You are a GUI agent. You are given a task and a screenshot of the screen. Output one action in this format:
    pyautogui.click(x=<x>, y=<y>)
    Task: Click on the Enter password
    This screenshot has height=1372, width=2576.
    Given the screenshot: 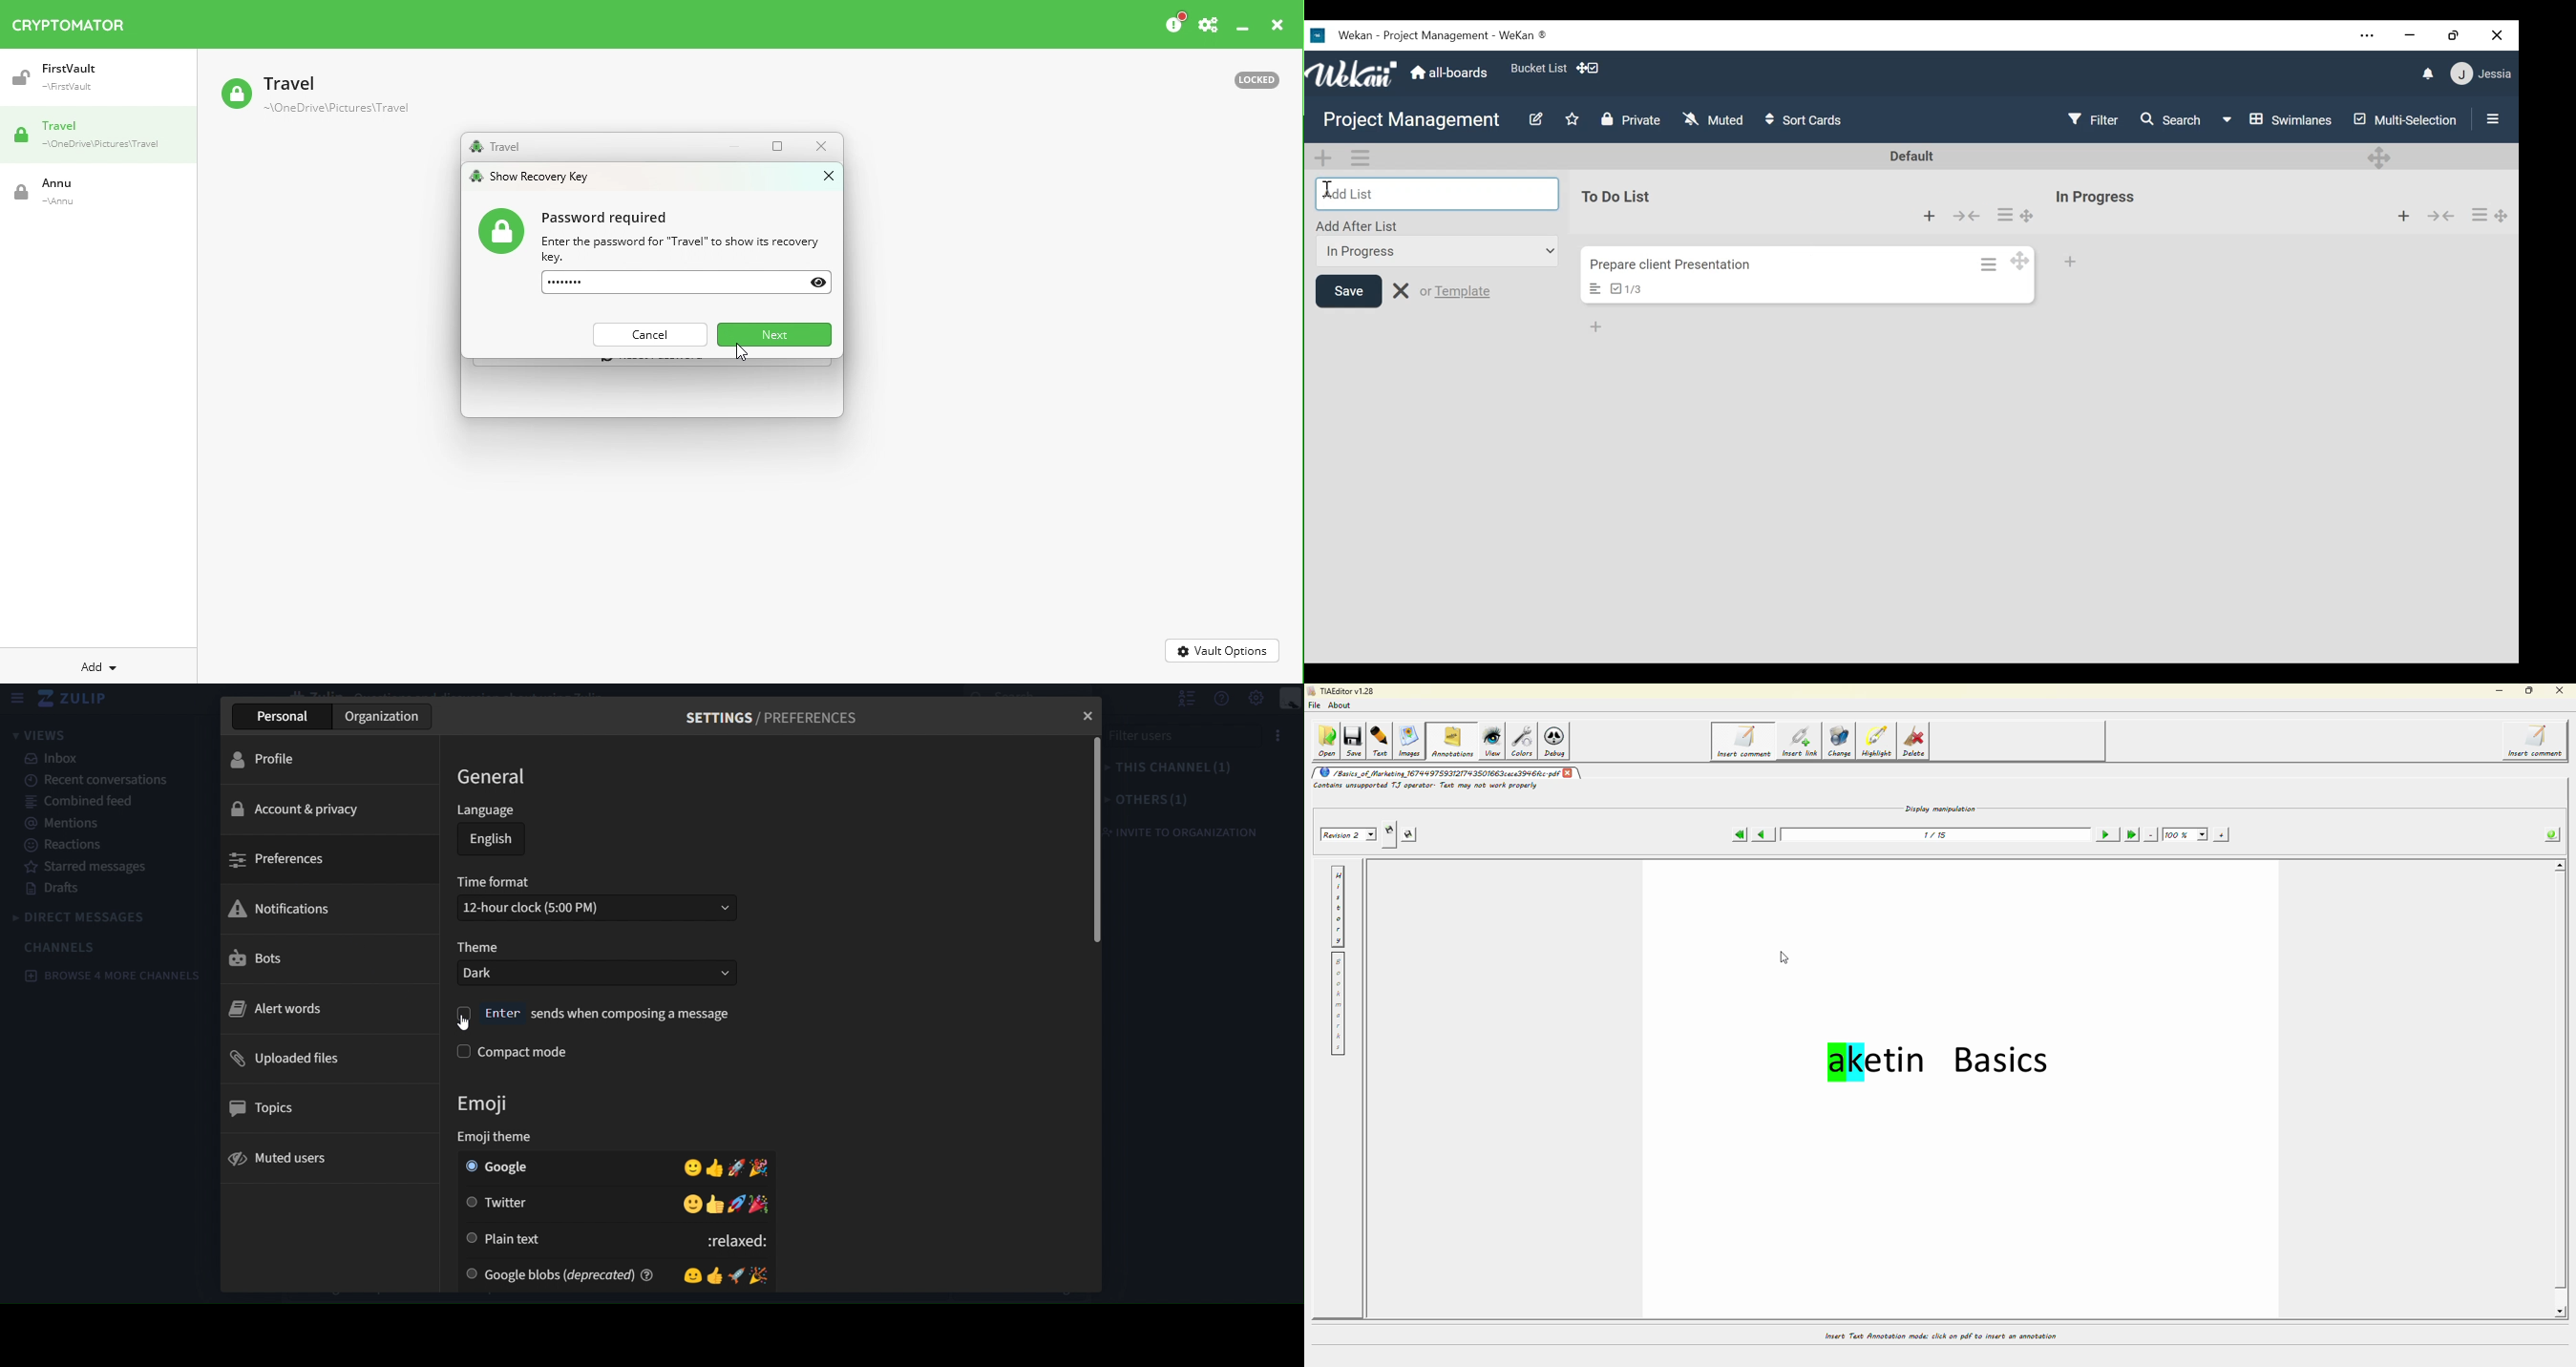 What is the action you would take?
    pyautogui.click(x=687, y=283)
    